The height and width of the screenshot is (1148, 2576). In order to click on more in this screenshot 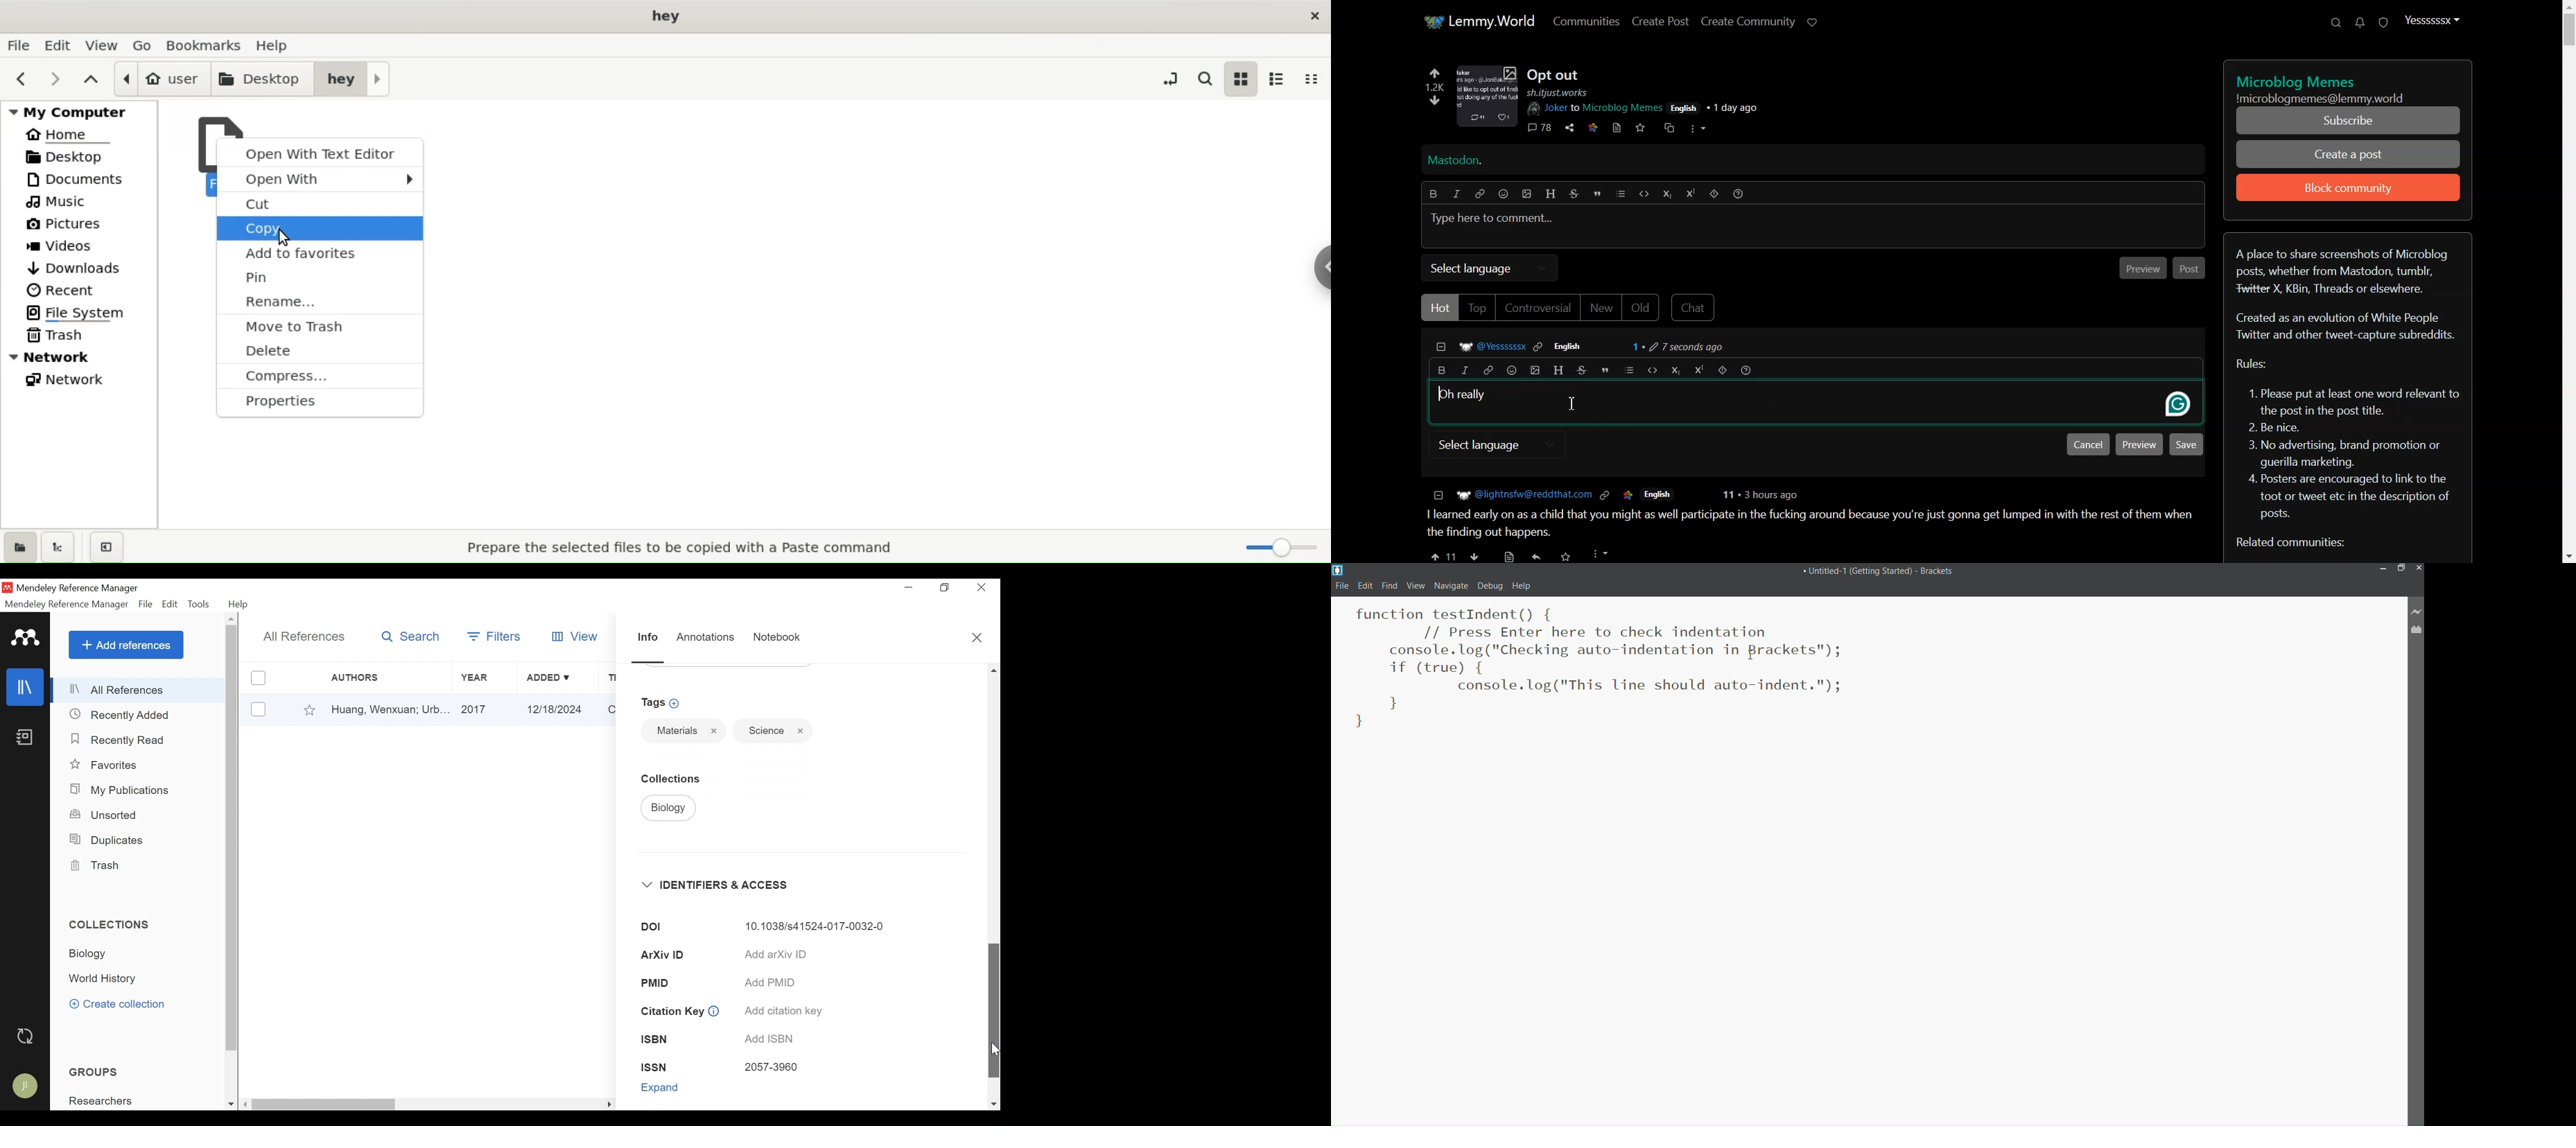, I will do `click(1605, 554)`.